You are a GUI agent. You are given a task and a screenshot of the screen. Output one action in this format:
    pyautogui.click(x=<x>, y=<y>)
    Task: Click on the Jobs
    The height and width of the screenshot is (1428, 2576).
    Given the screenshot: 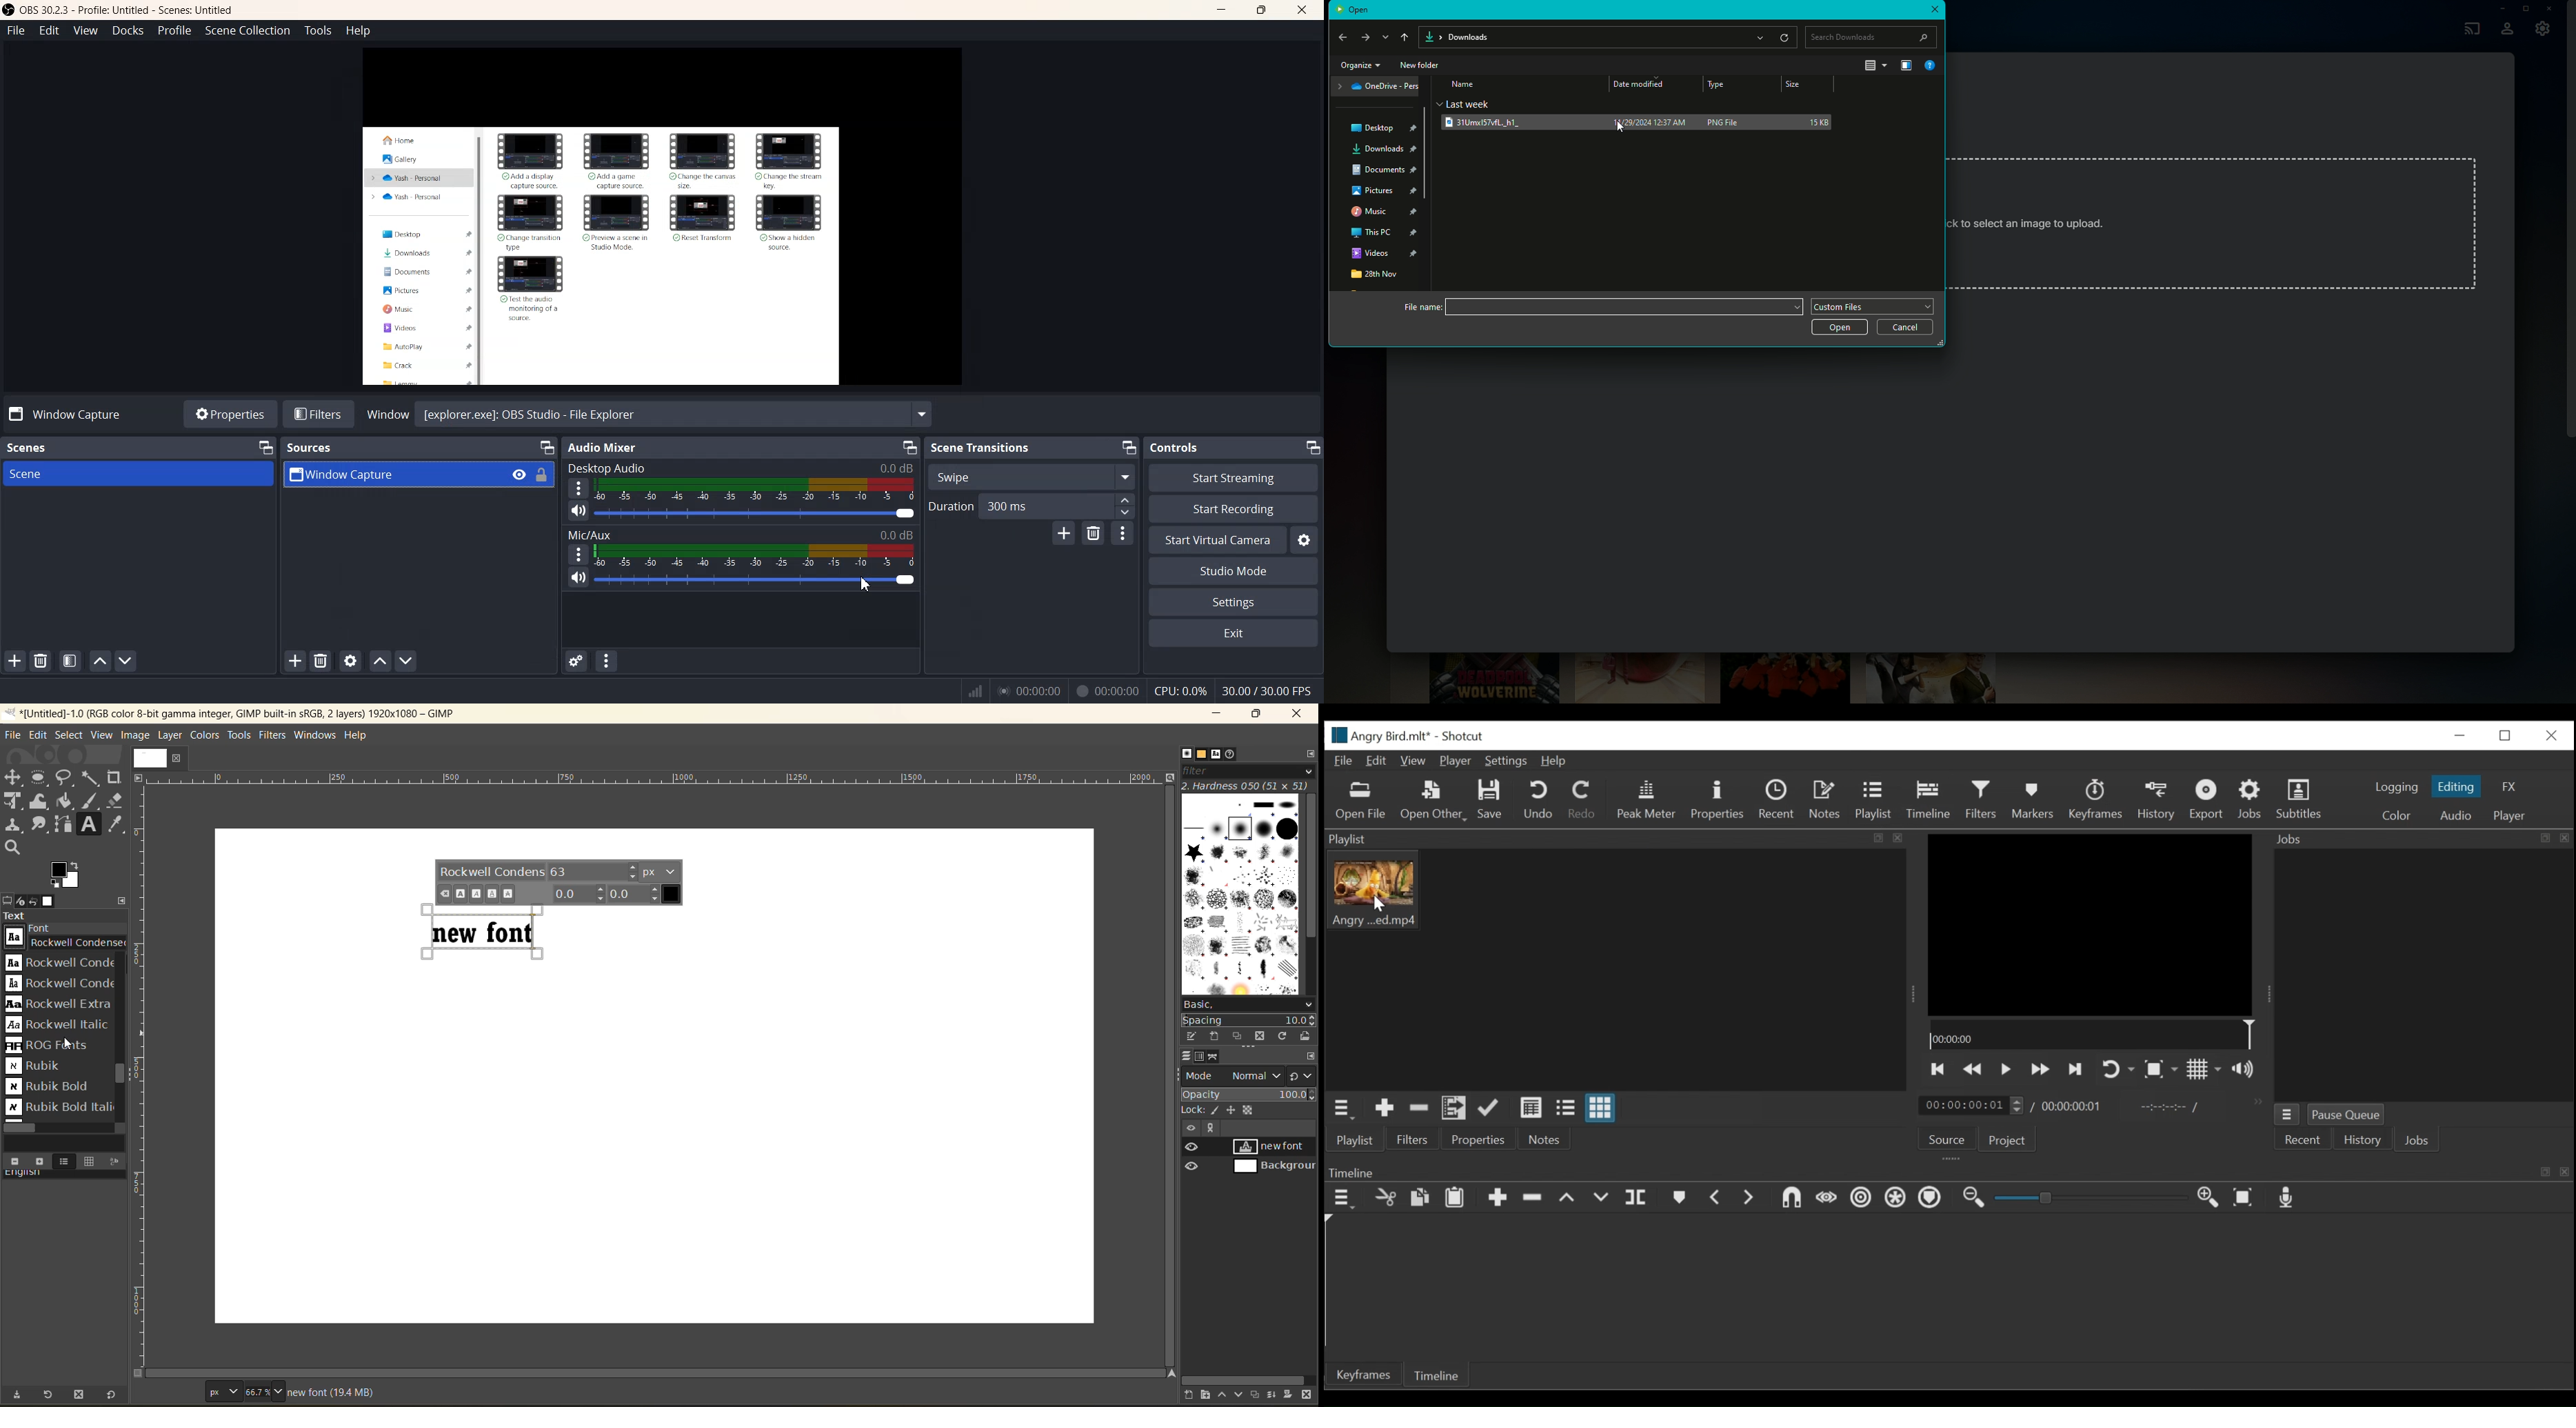 What is the action you would take?
    pyautogui.click(x=2417, y=1139)
    